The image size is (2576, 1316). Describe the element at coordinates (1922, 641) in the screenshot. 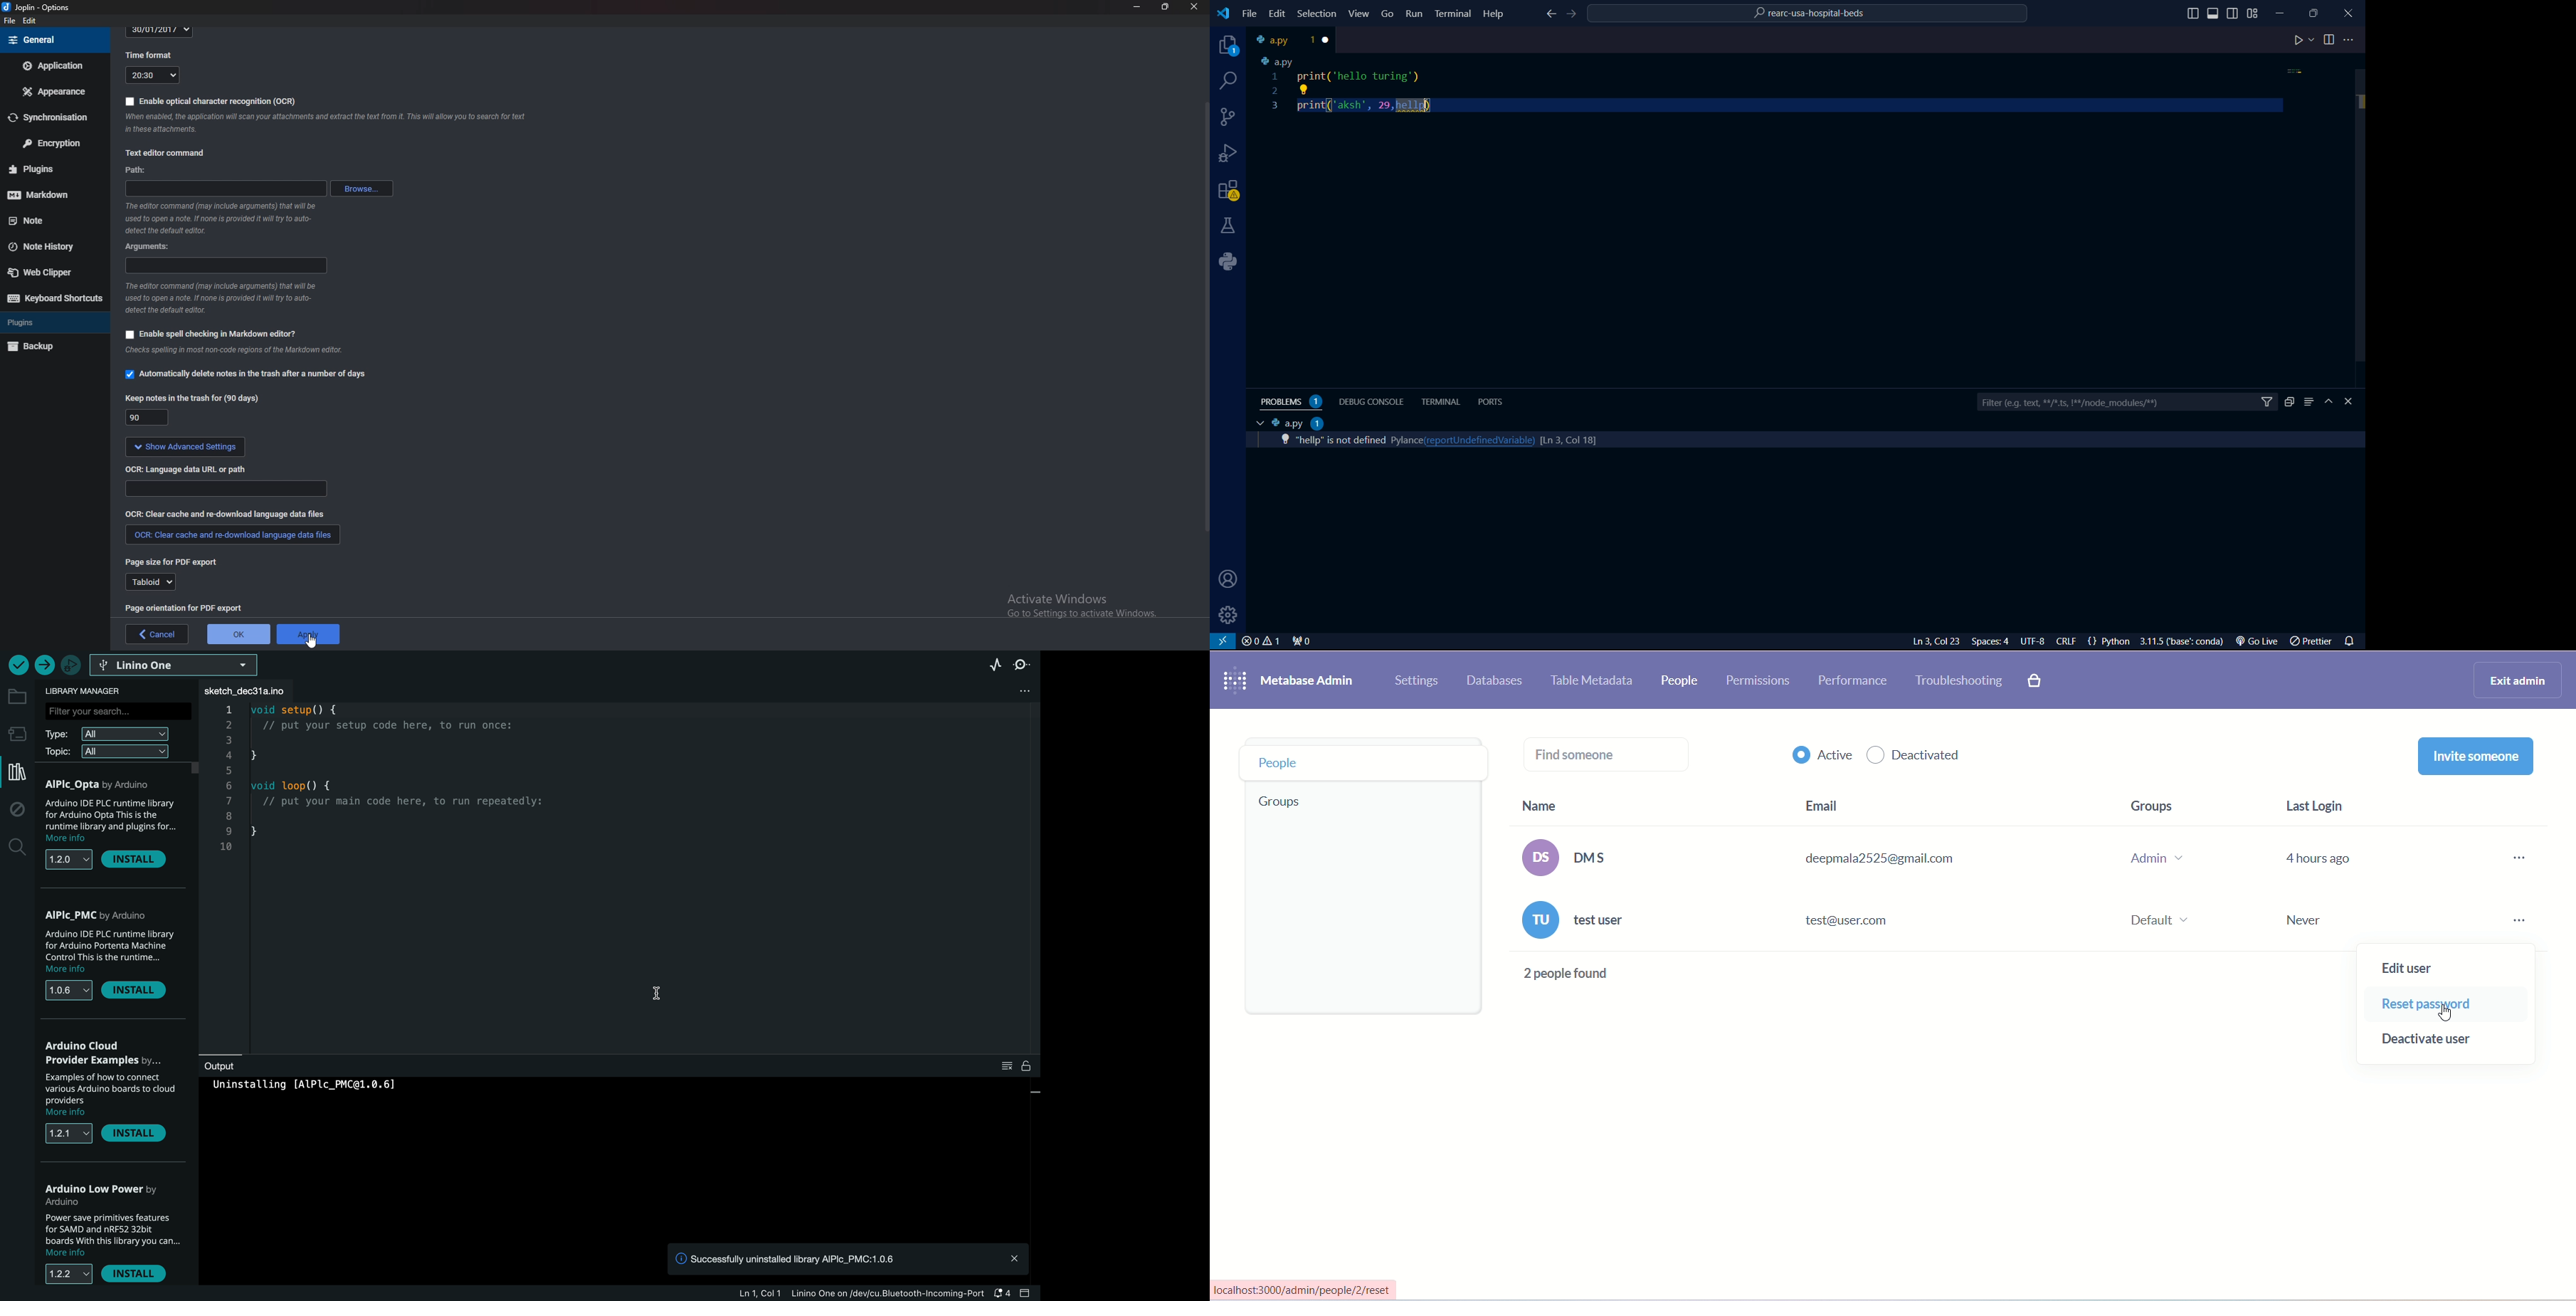

I see `Ln 3 Col 23` at that location.